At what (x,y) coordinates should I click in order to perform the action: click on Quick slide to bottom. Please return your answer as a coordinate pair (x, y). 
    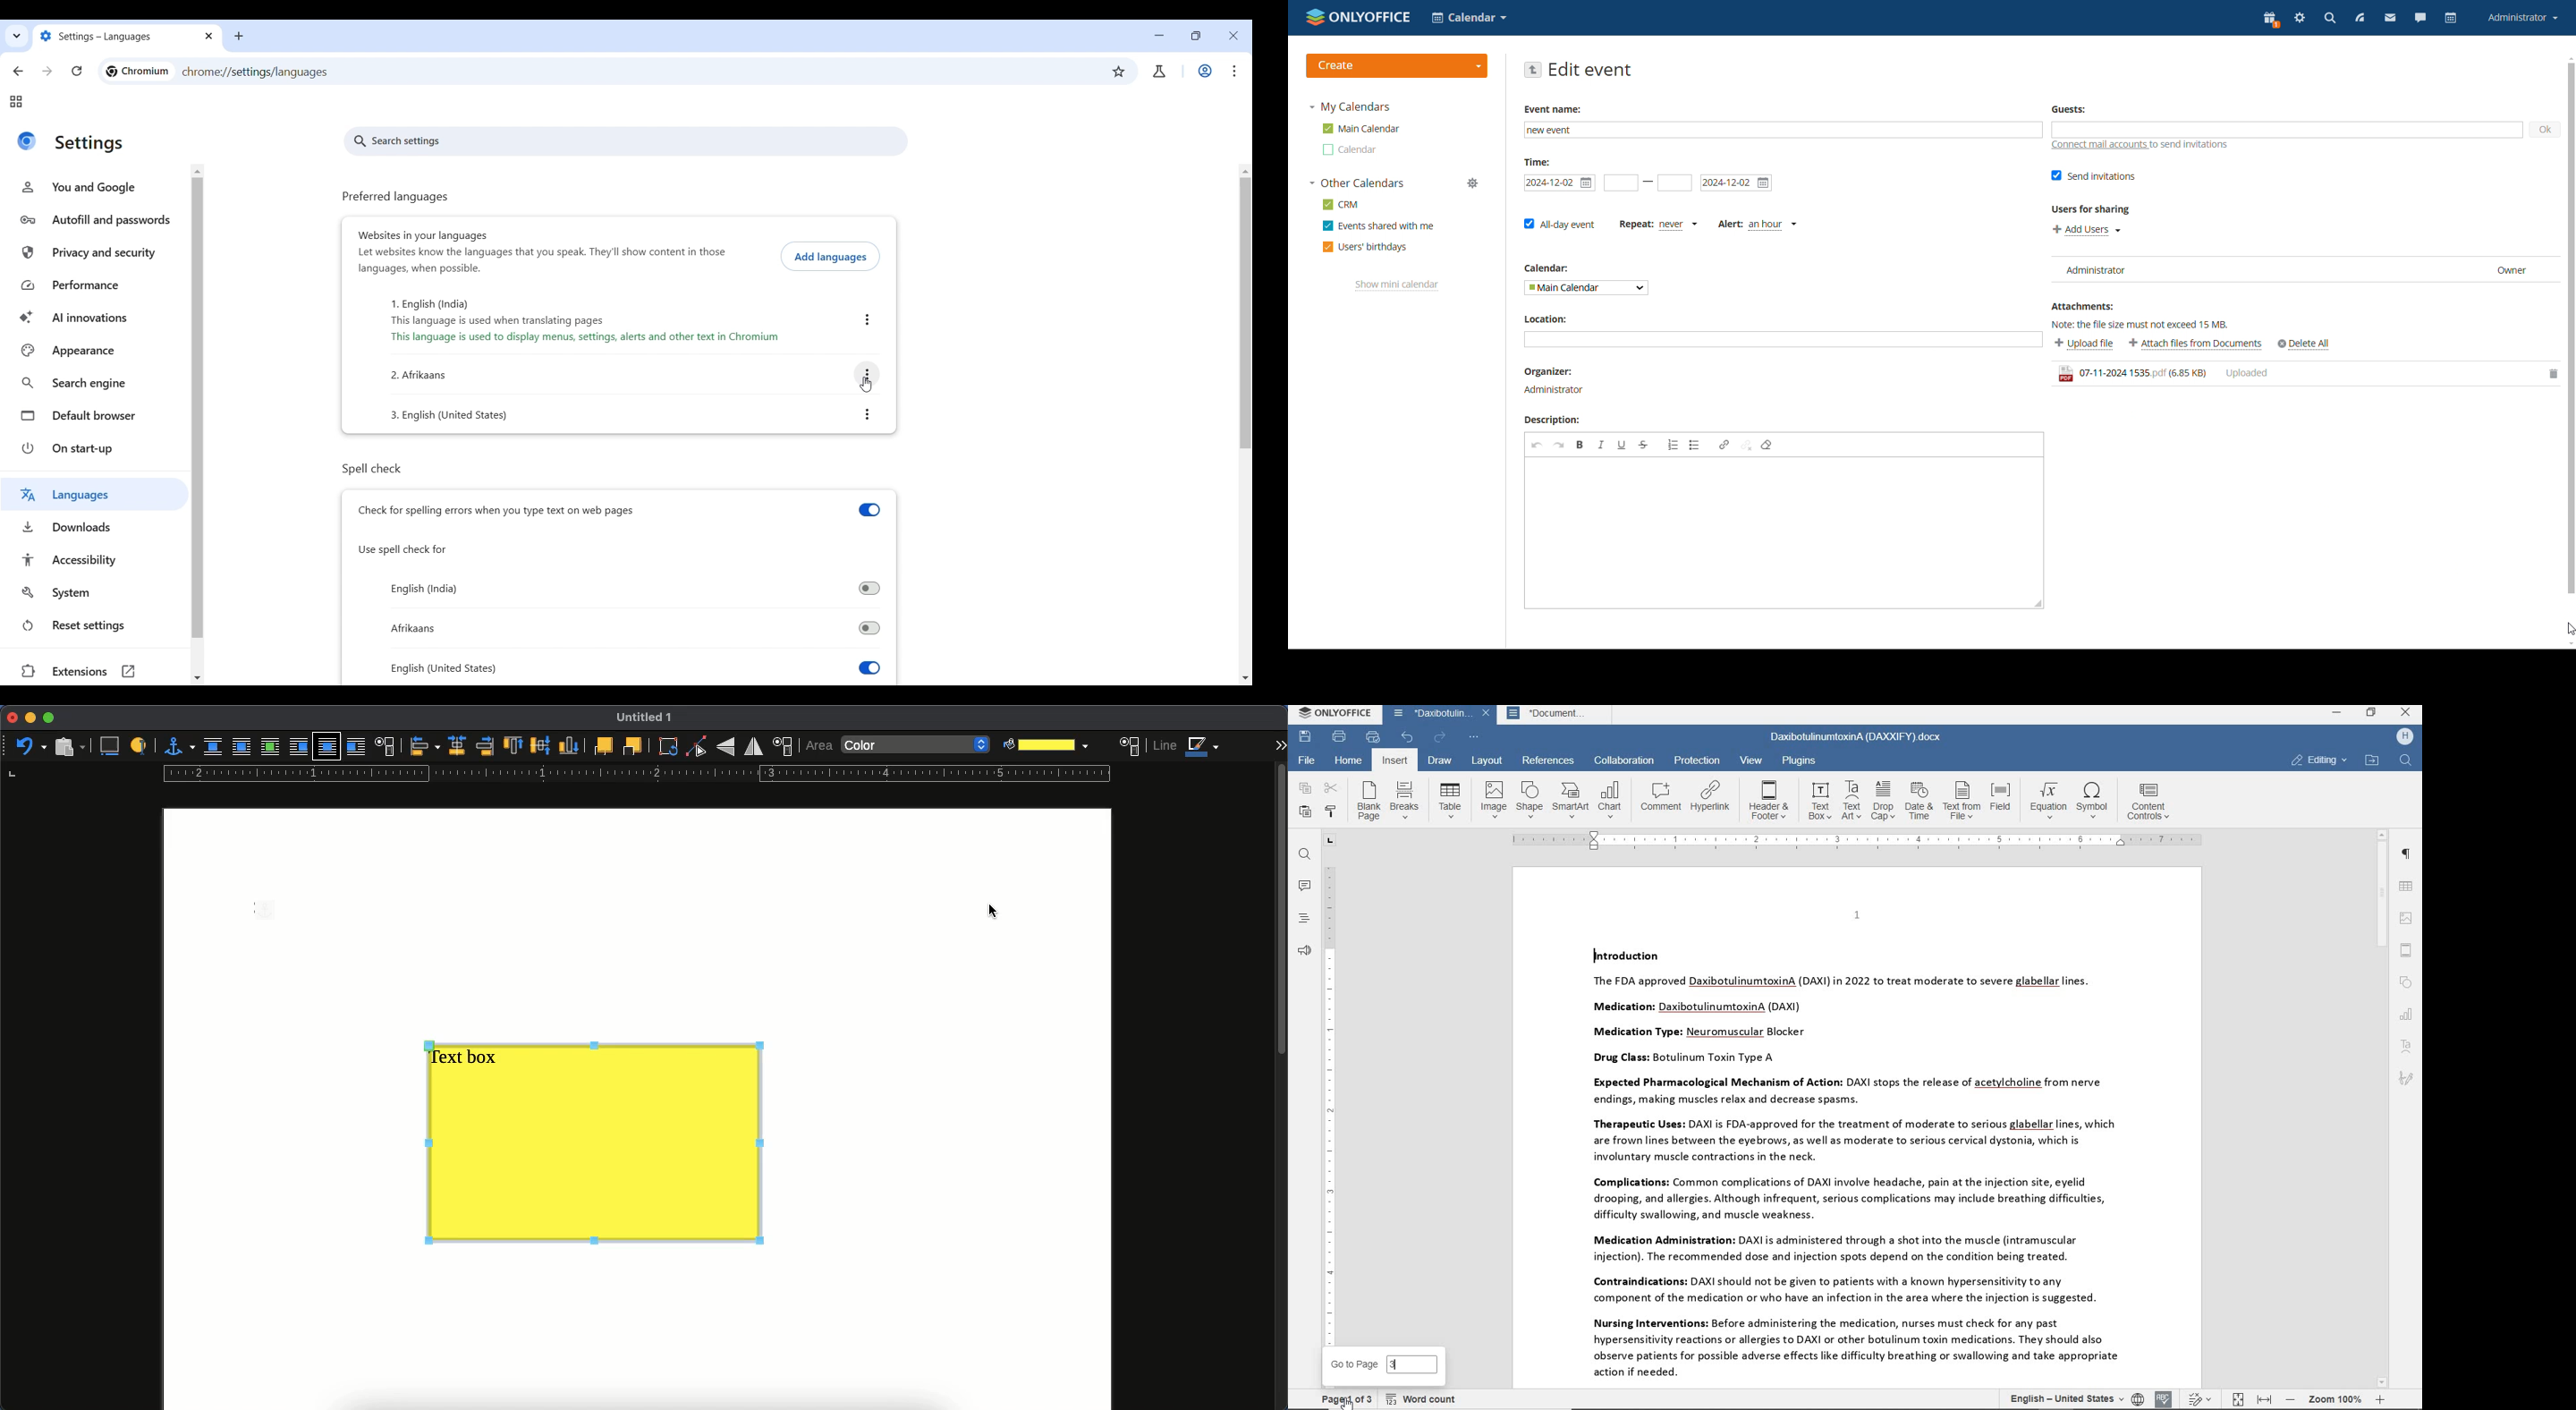
    Looking at the image, I should click on (197, 678).